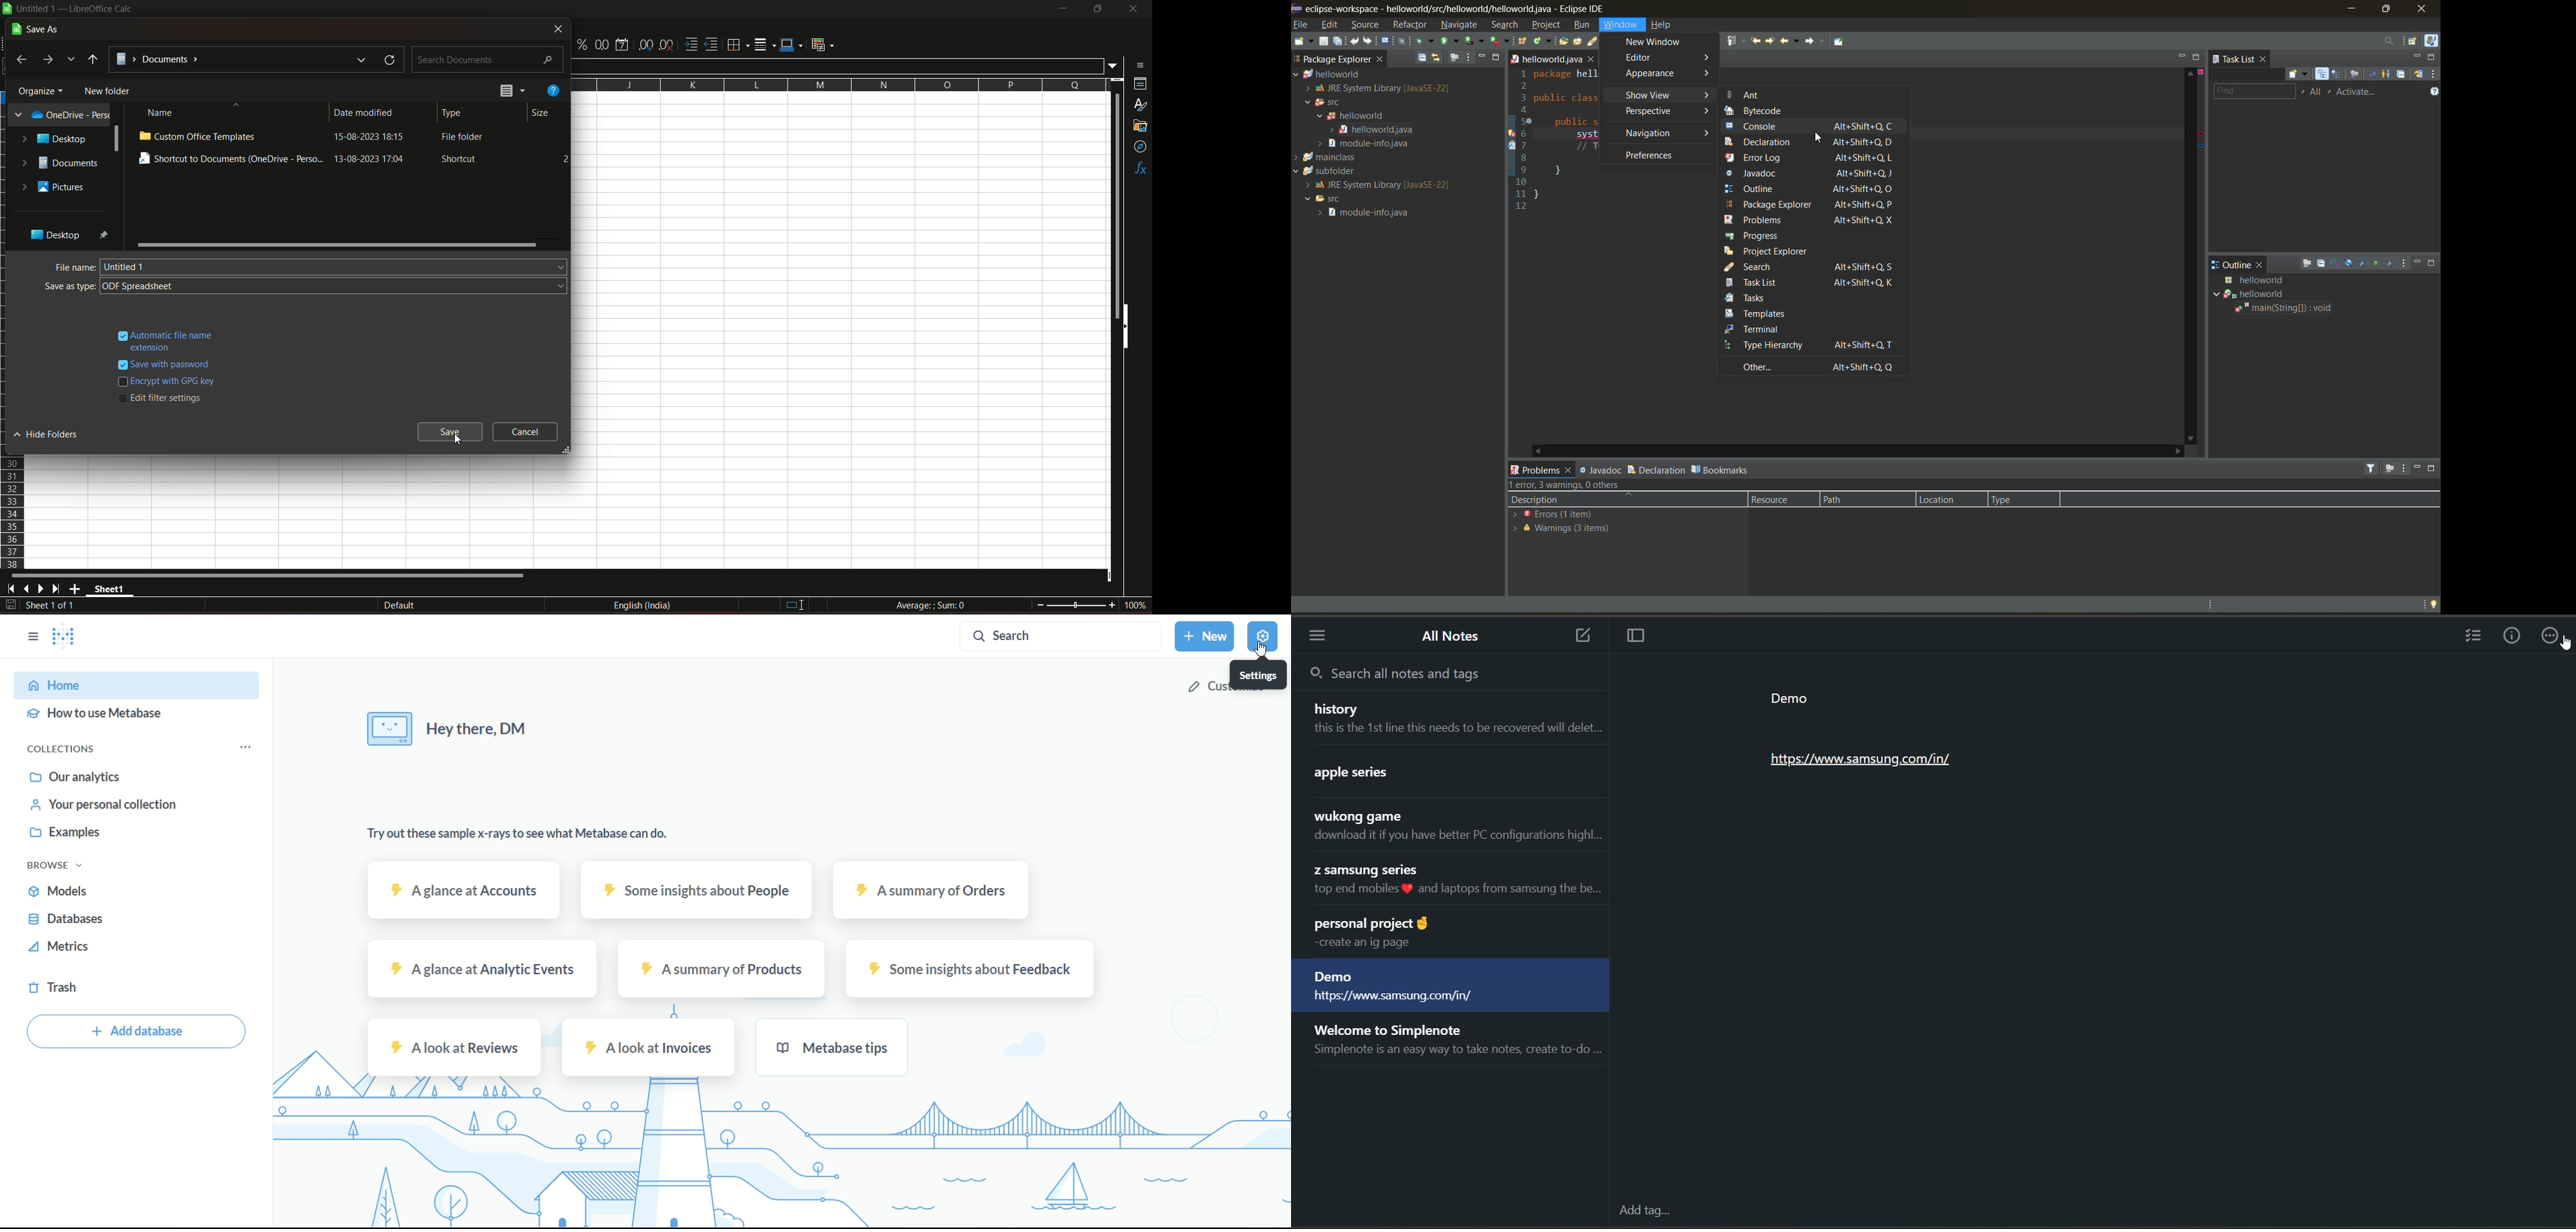 This screenshot has width=2576, height=1232. What do you see at coordinates (1618, 24) in the screenshot?
I see `window` at bounding box center [1618, 24].